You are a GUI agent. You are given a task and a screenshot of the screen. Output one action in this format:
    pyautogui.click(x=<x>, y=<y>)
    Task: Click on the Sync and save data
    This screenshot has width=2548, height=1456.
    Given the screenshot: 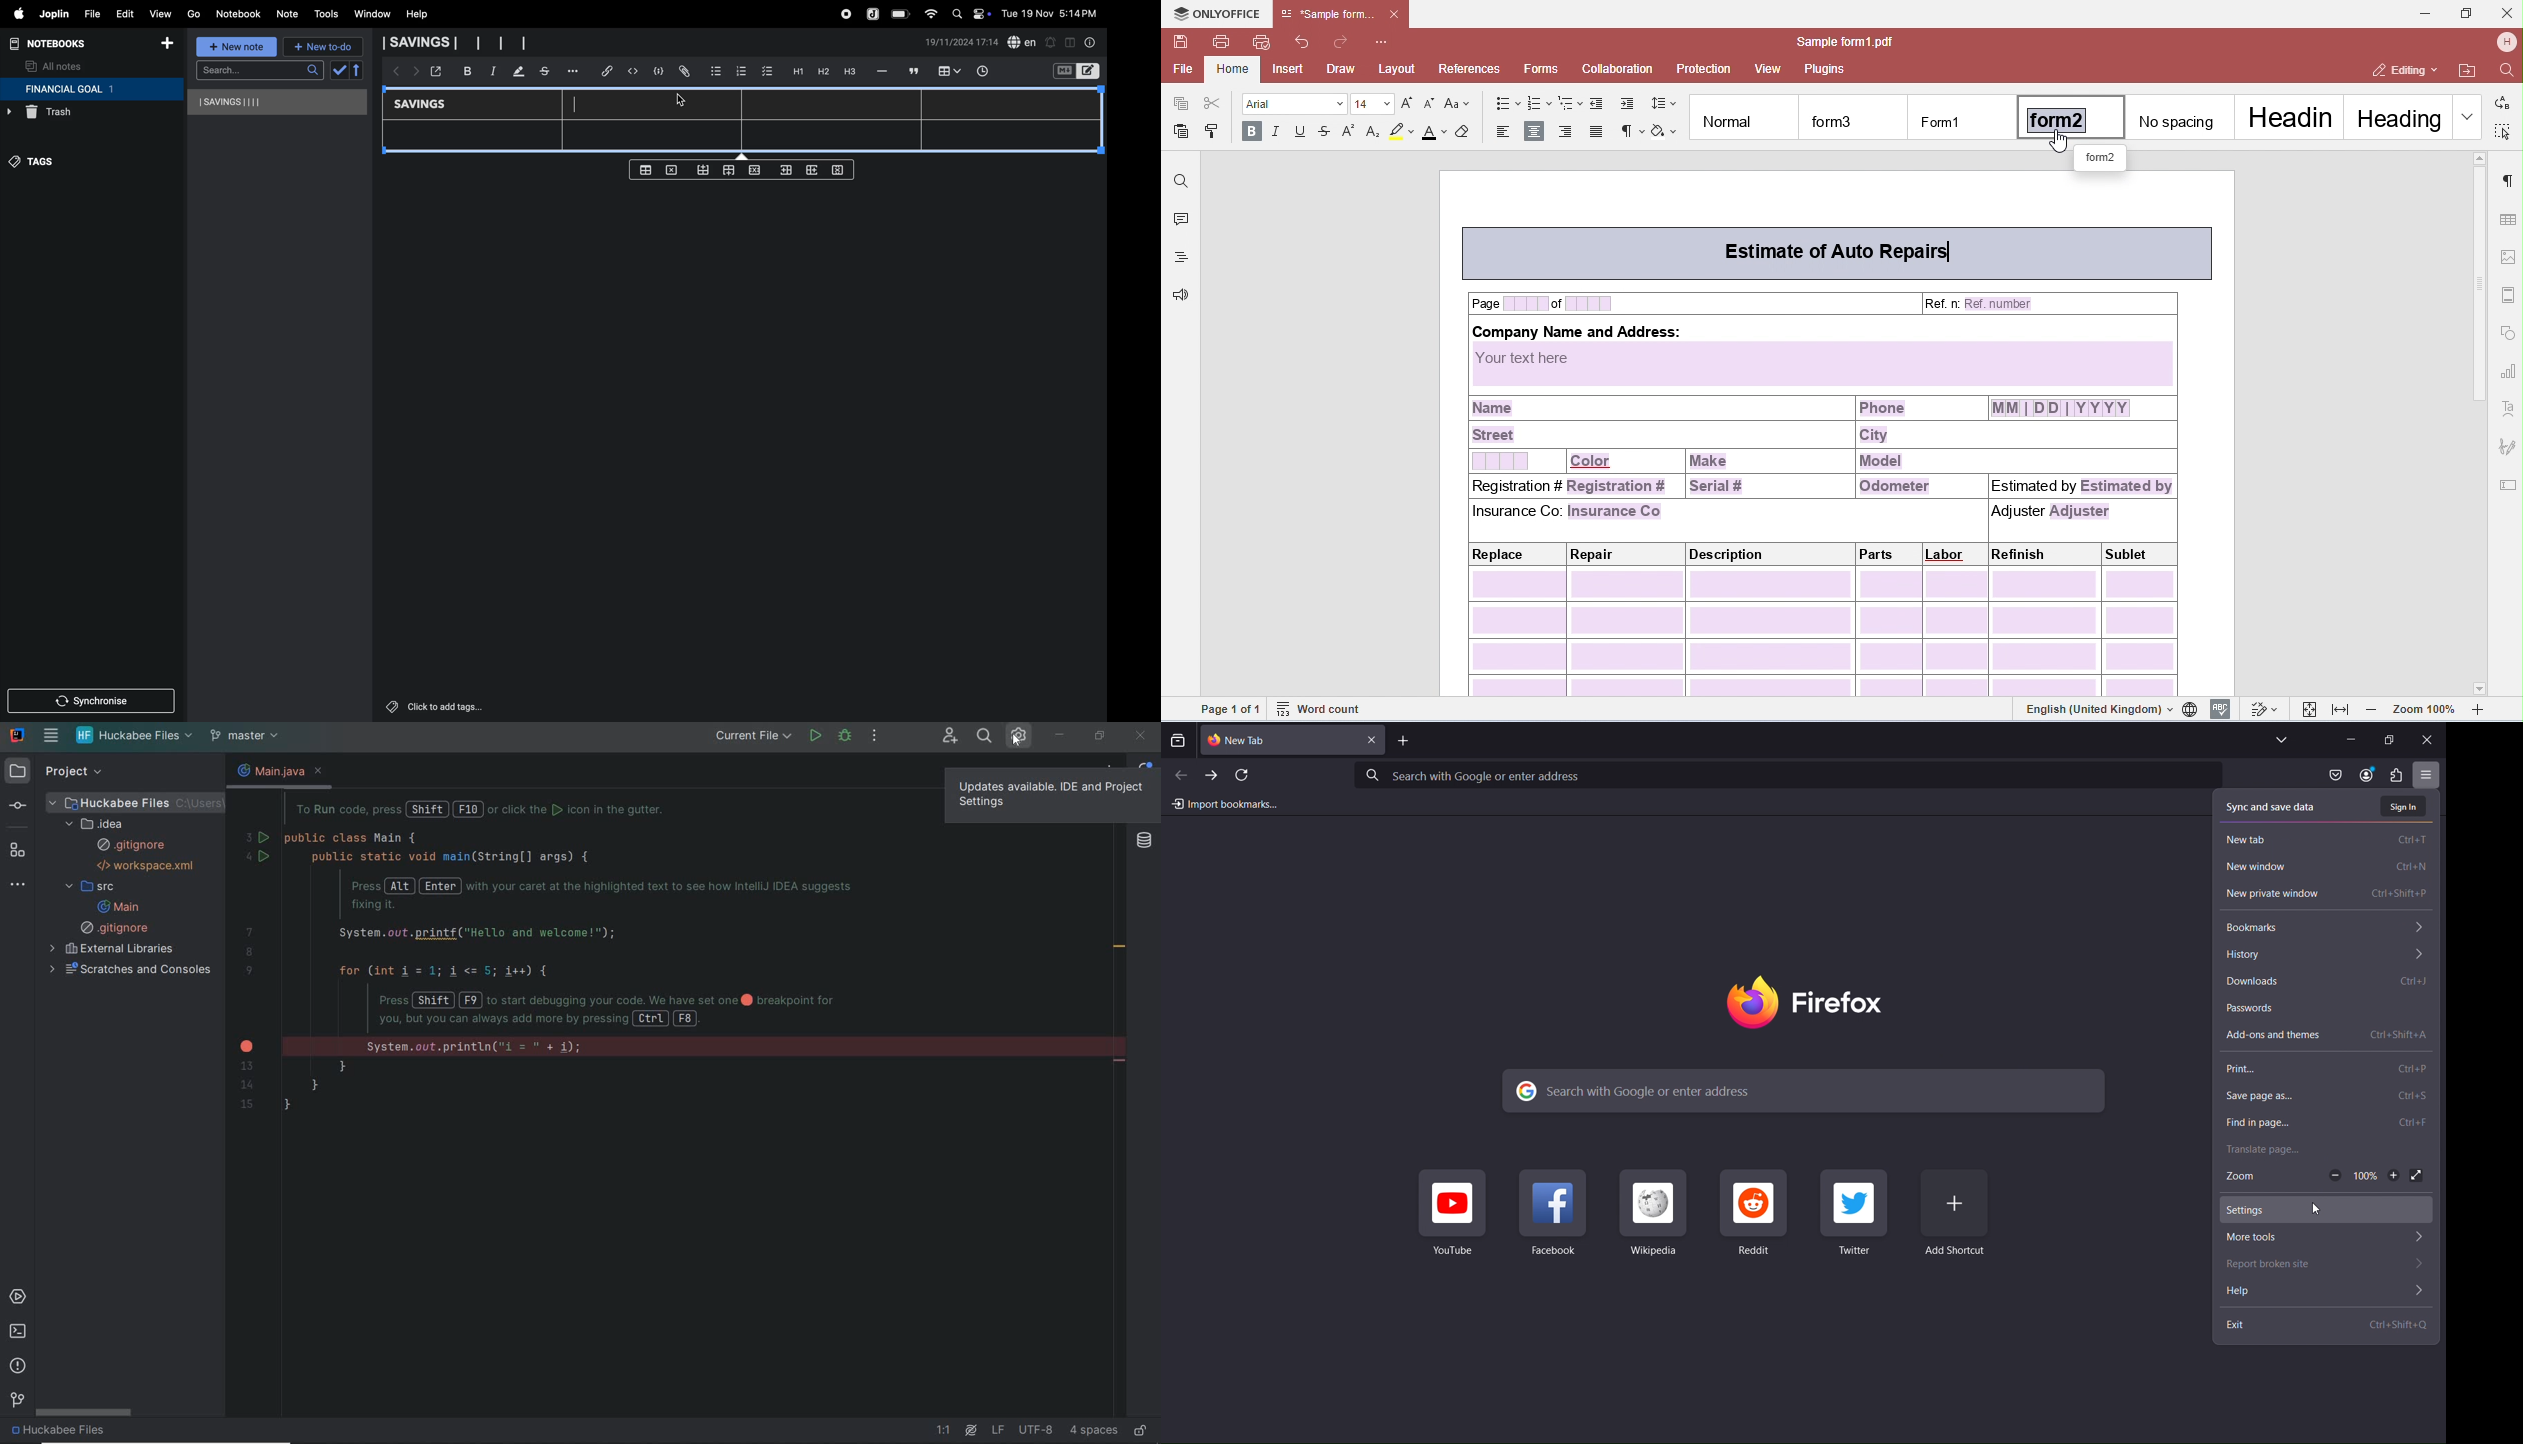 What is the action you would take?
    pyautogui.click(x=2281, y=804)
    